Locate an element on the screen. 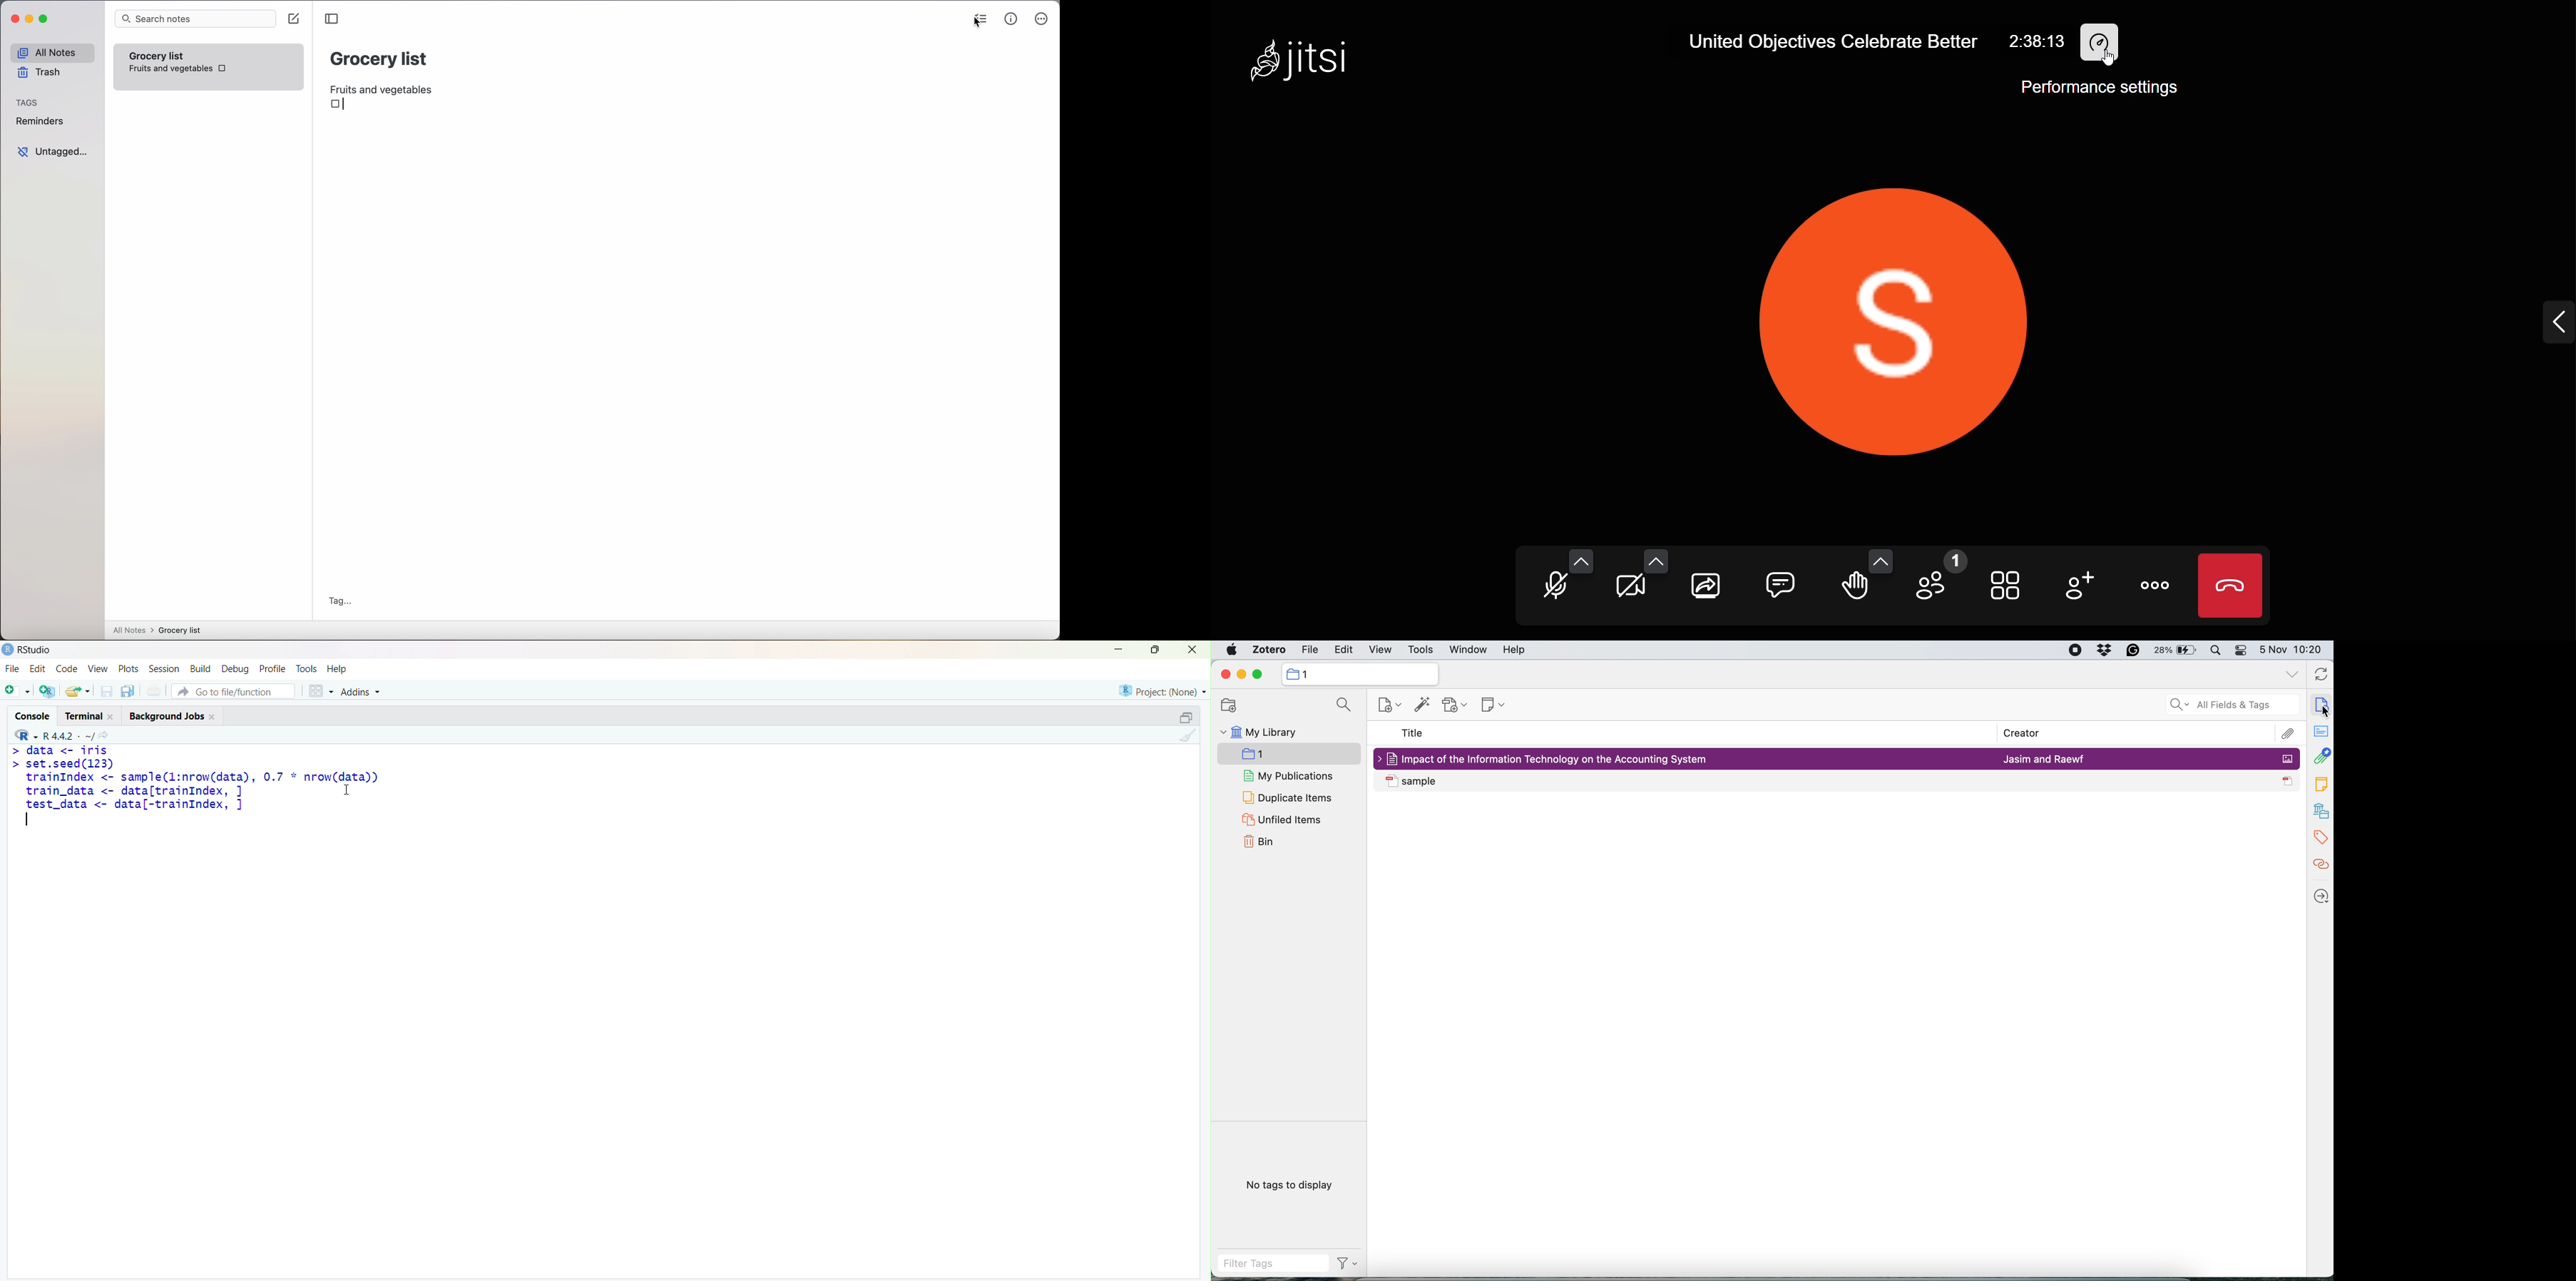  Session is located at coordinates (164, 670).